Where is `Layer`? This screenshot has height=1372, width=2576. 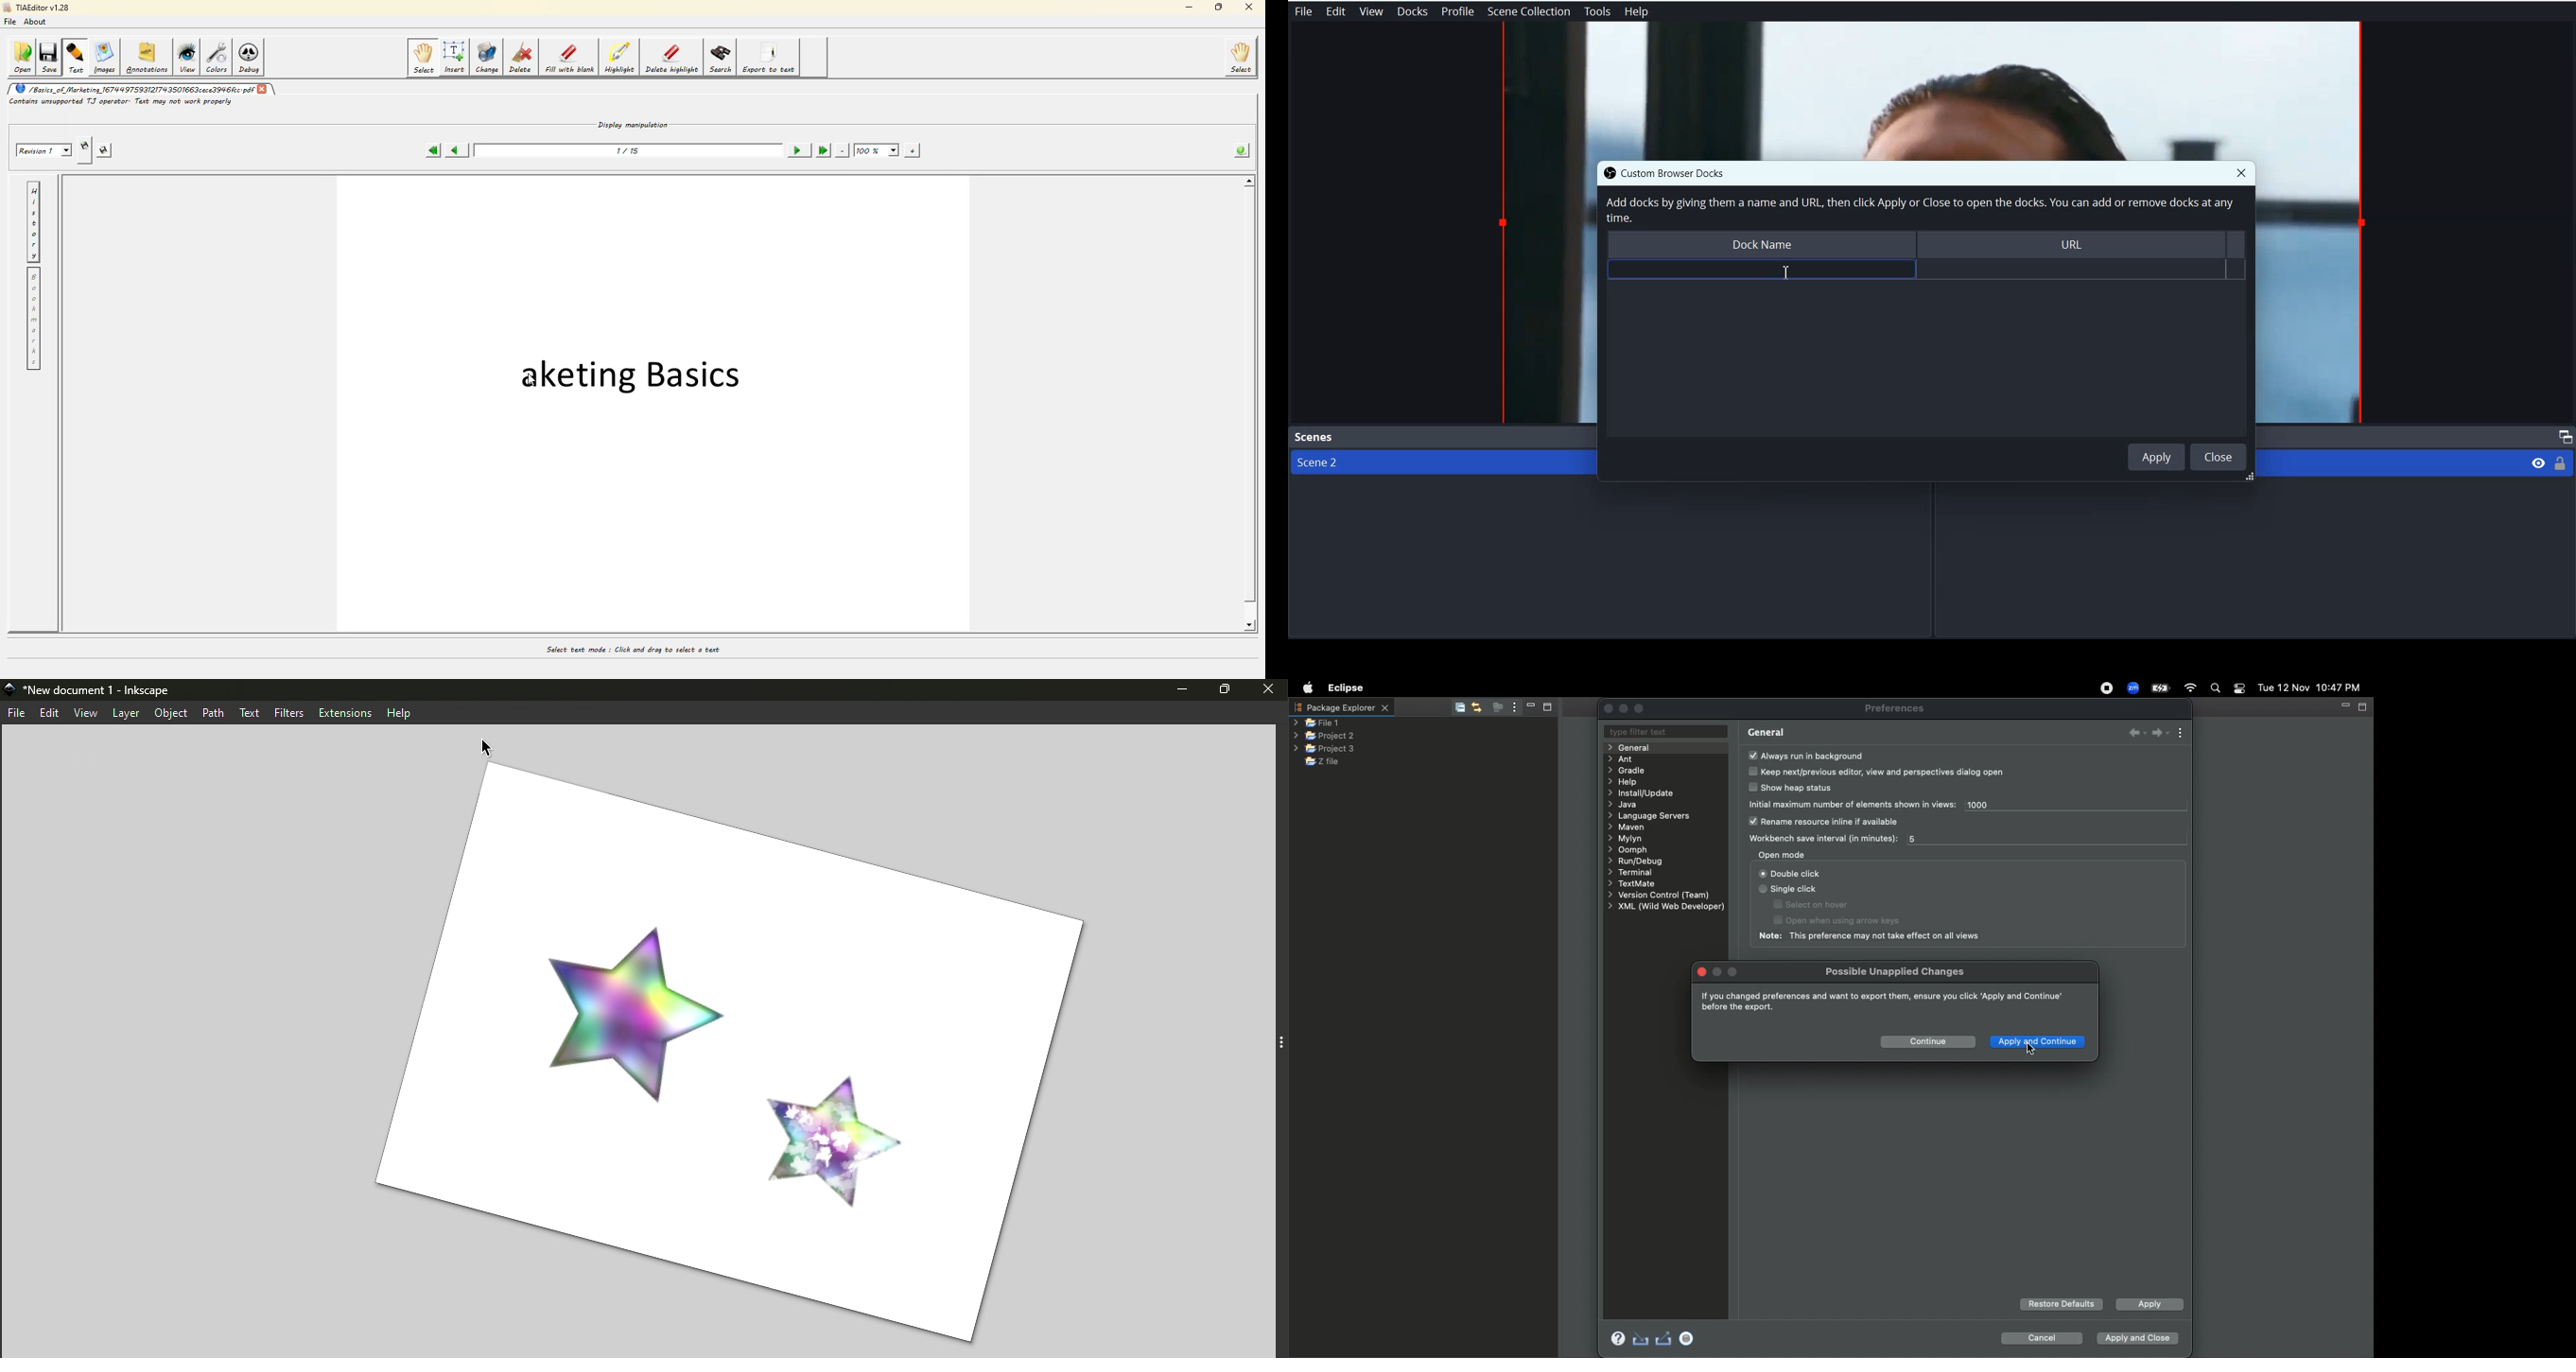
Layer is located at coordinates (126, 713).